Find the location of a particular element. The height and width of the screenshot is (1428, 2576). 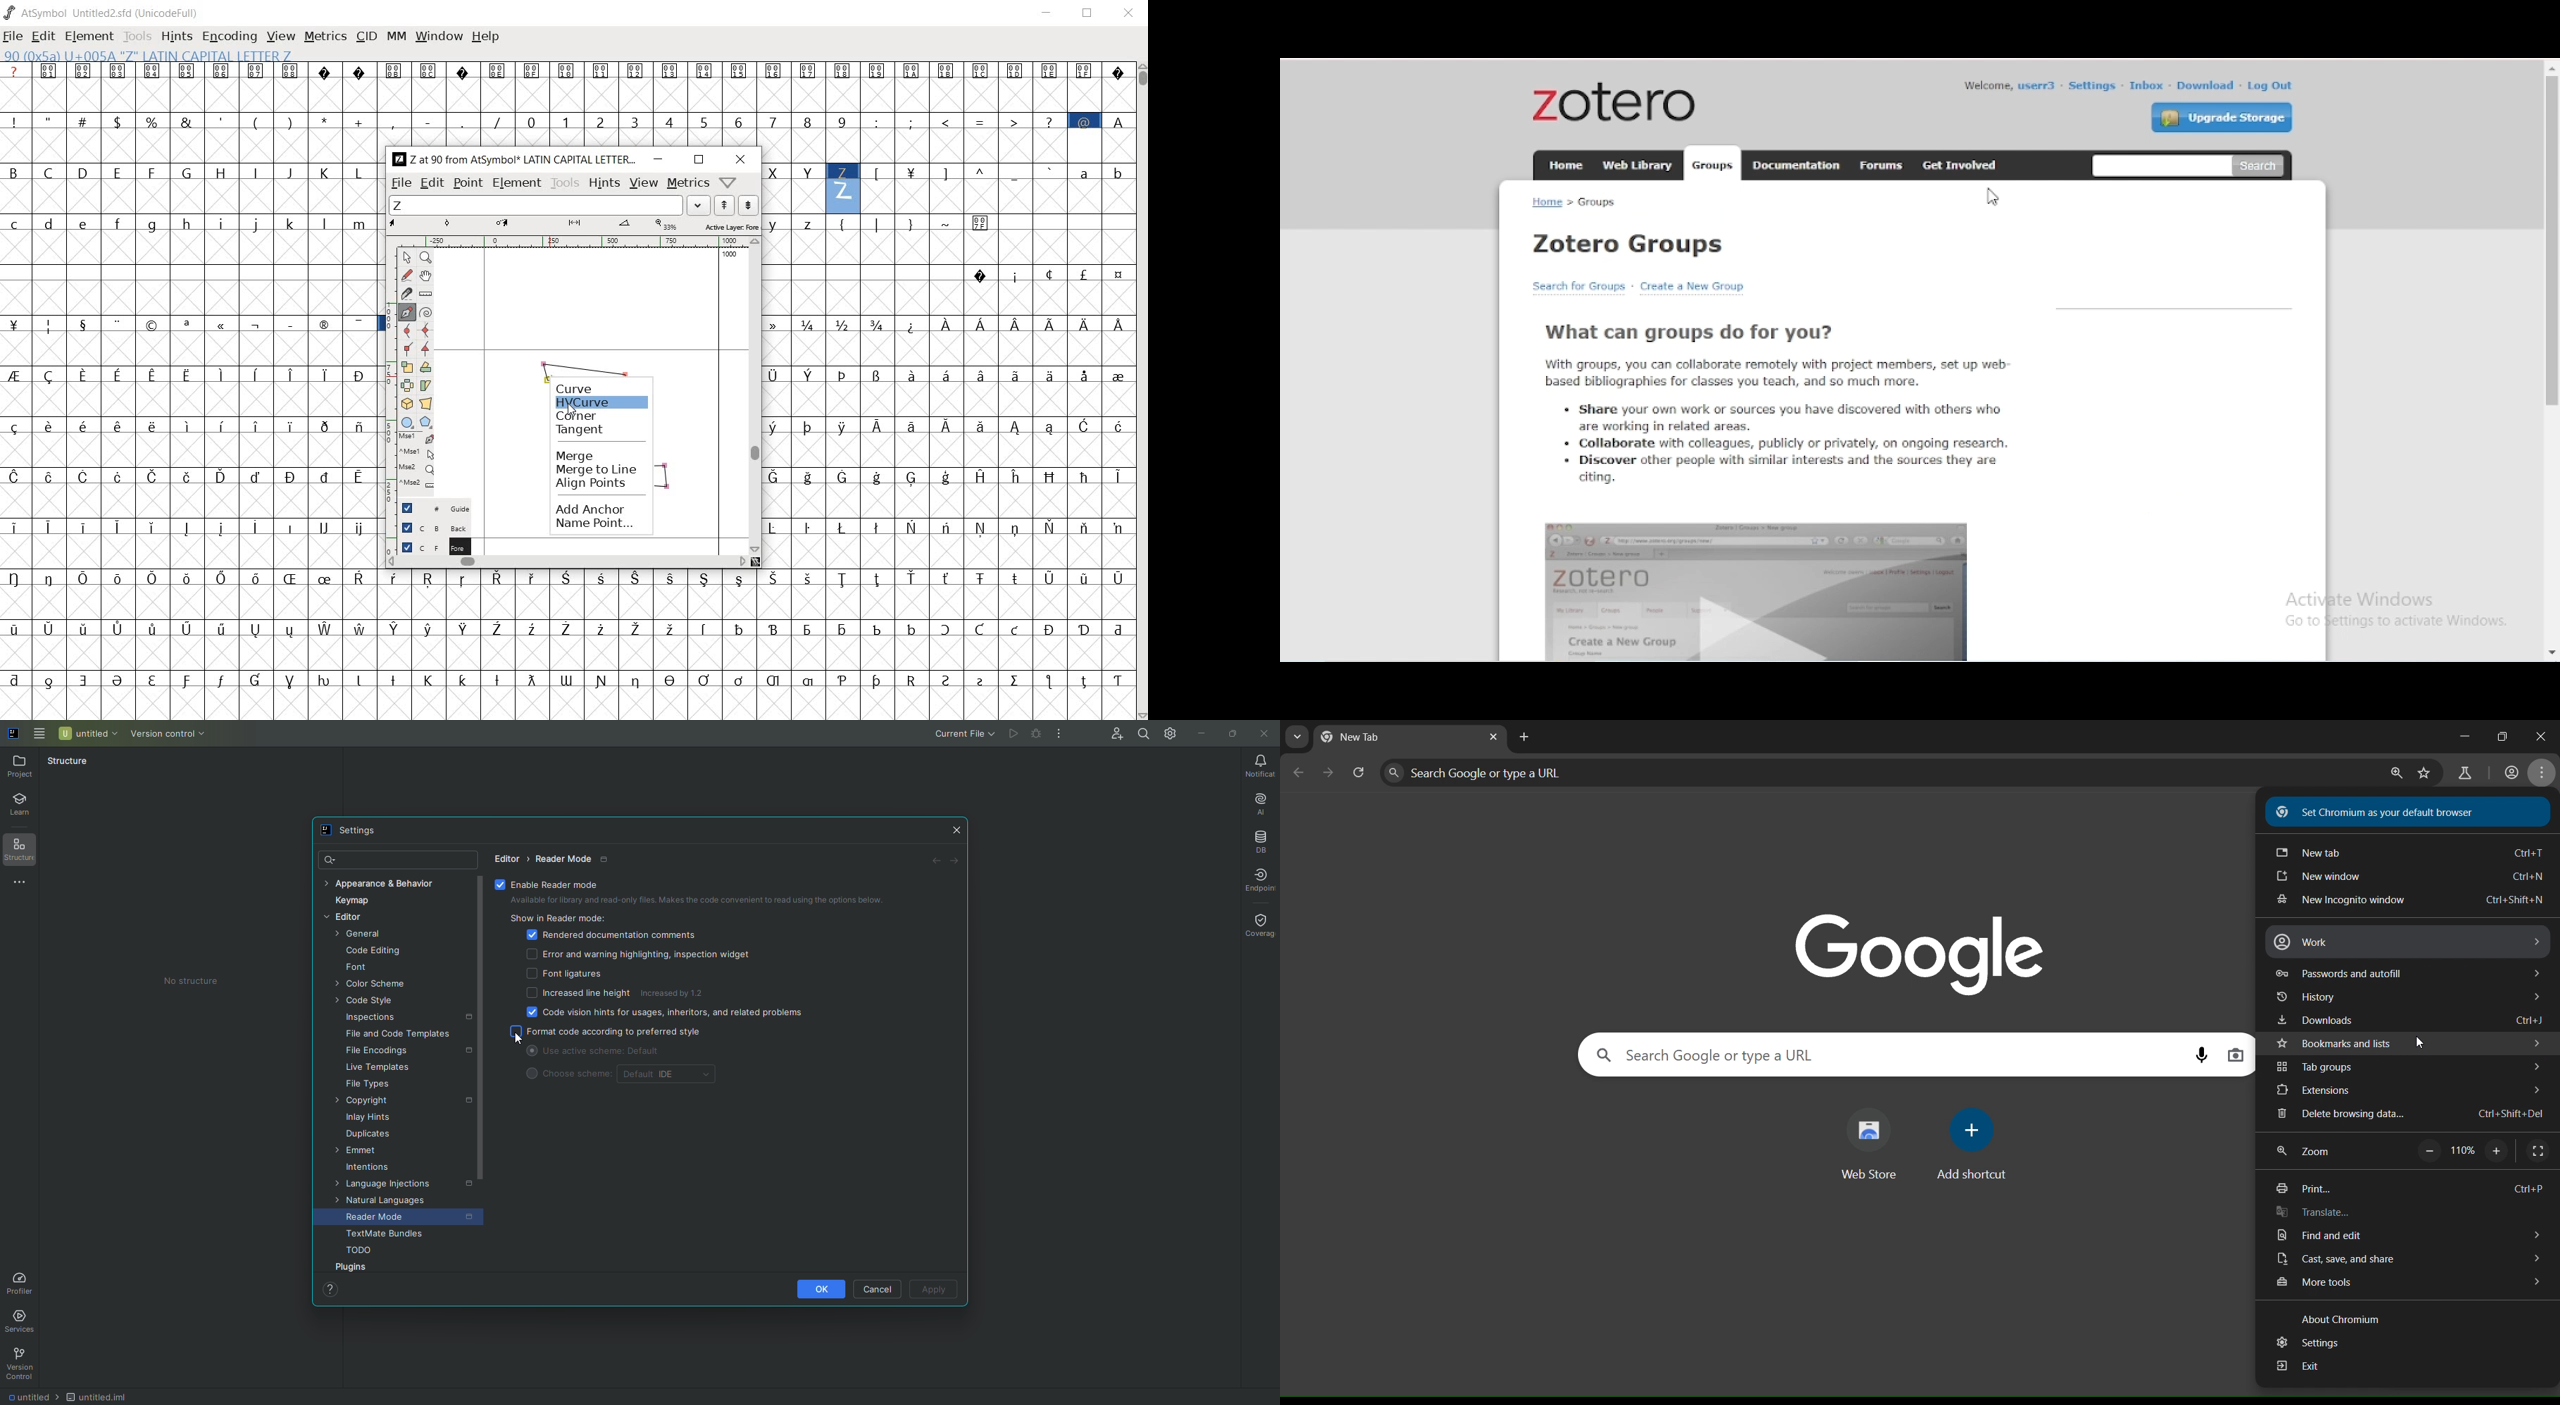

search is located at coordinates (2186, 166).